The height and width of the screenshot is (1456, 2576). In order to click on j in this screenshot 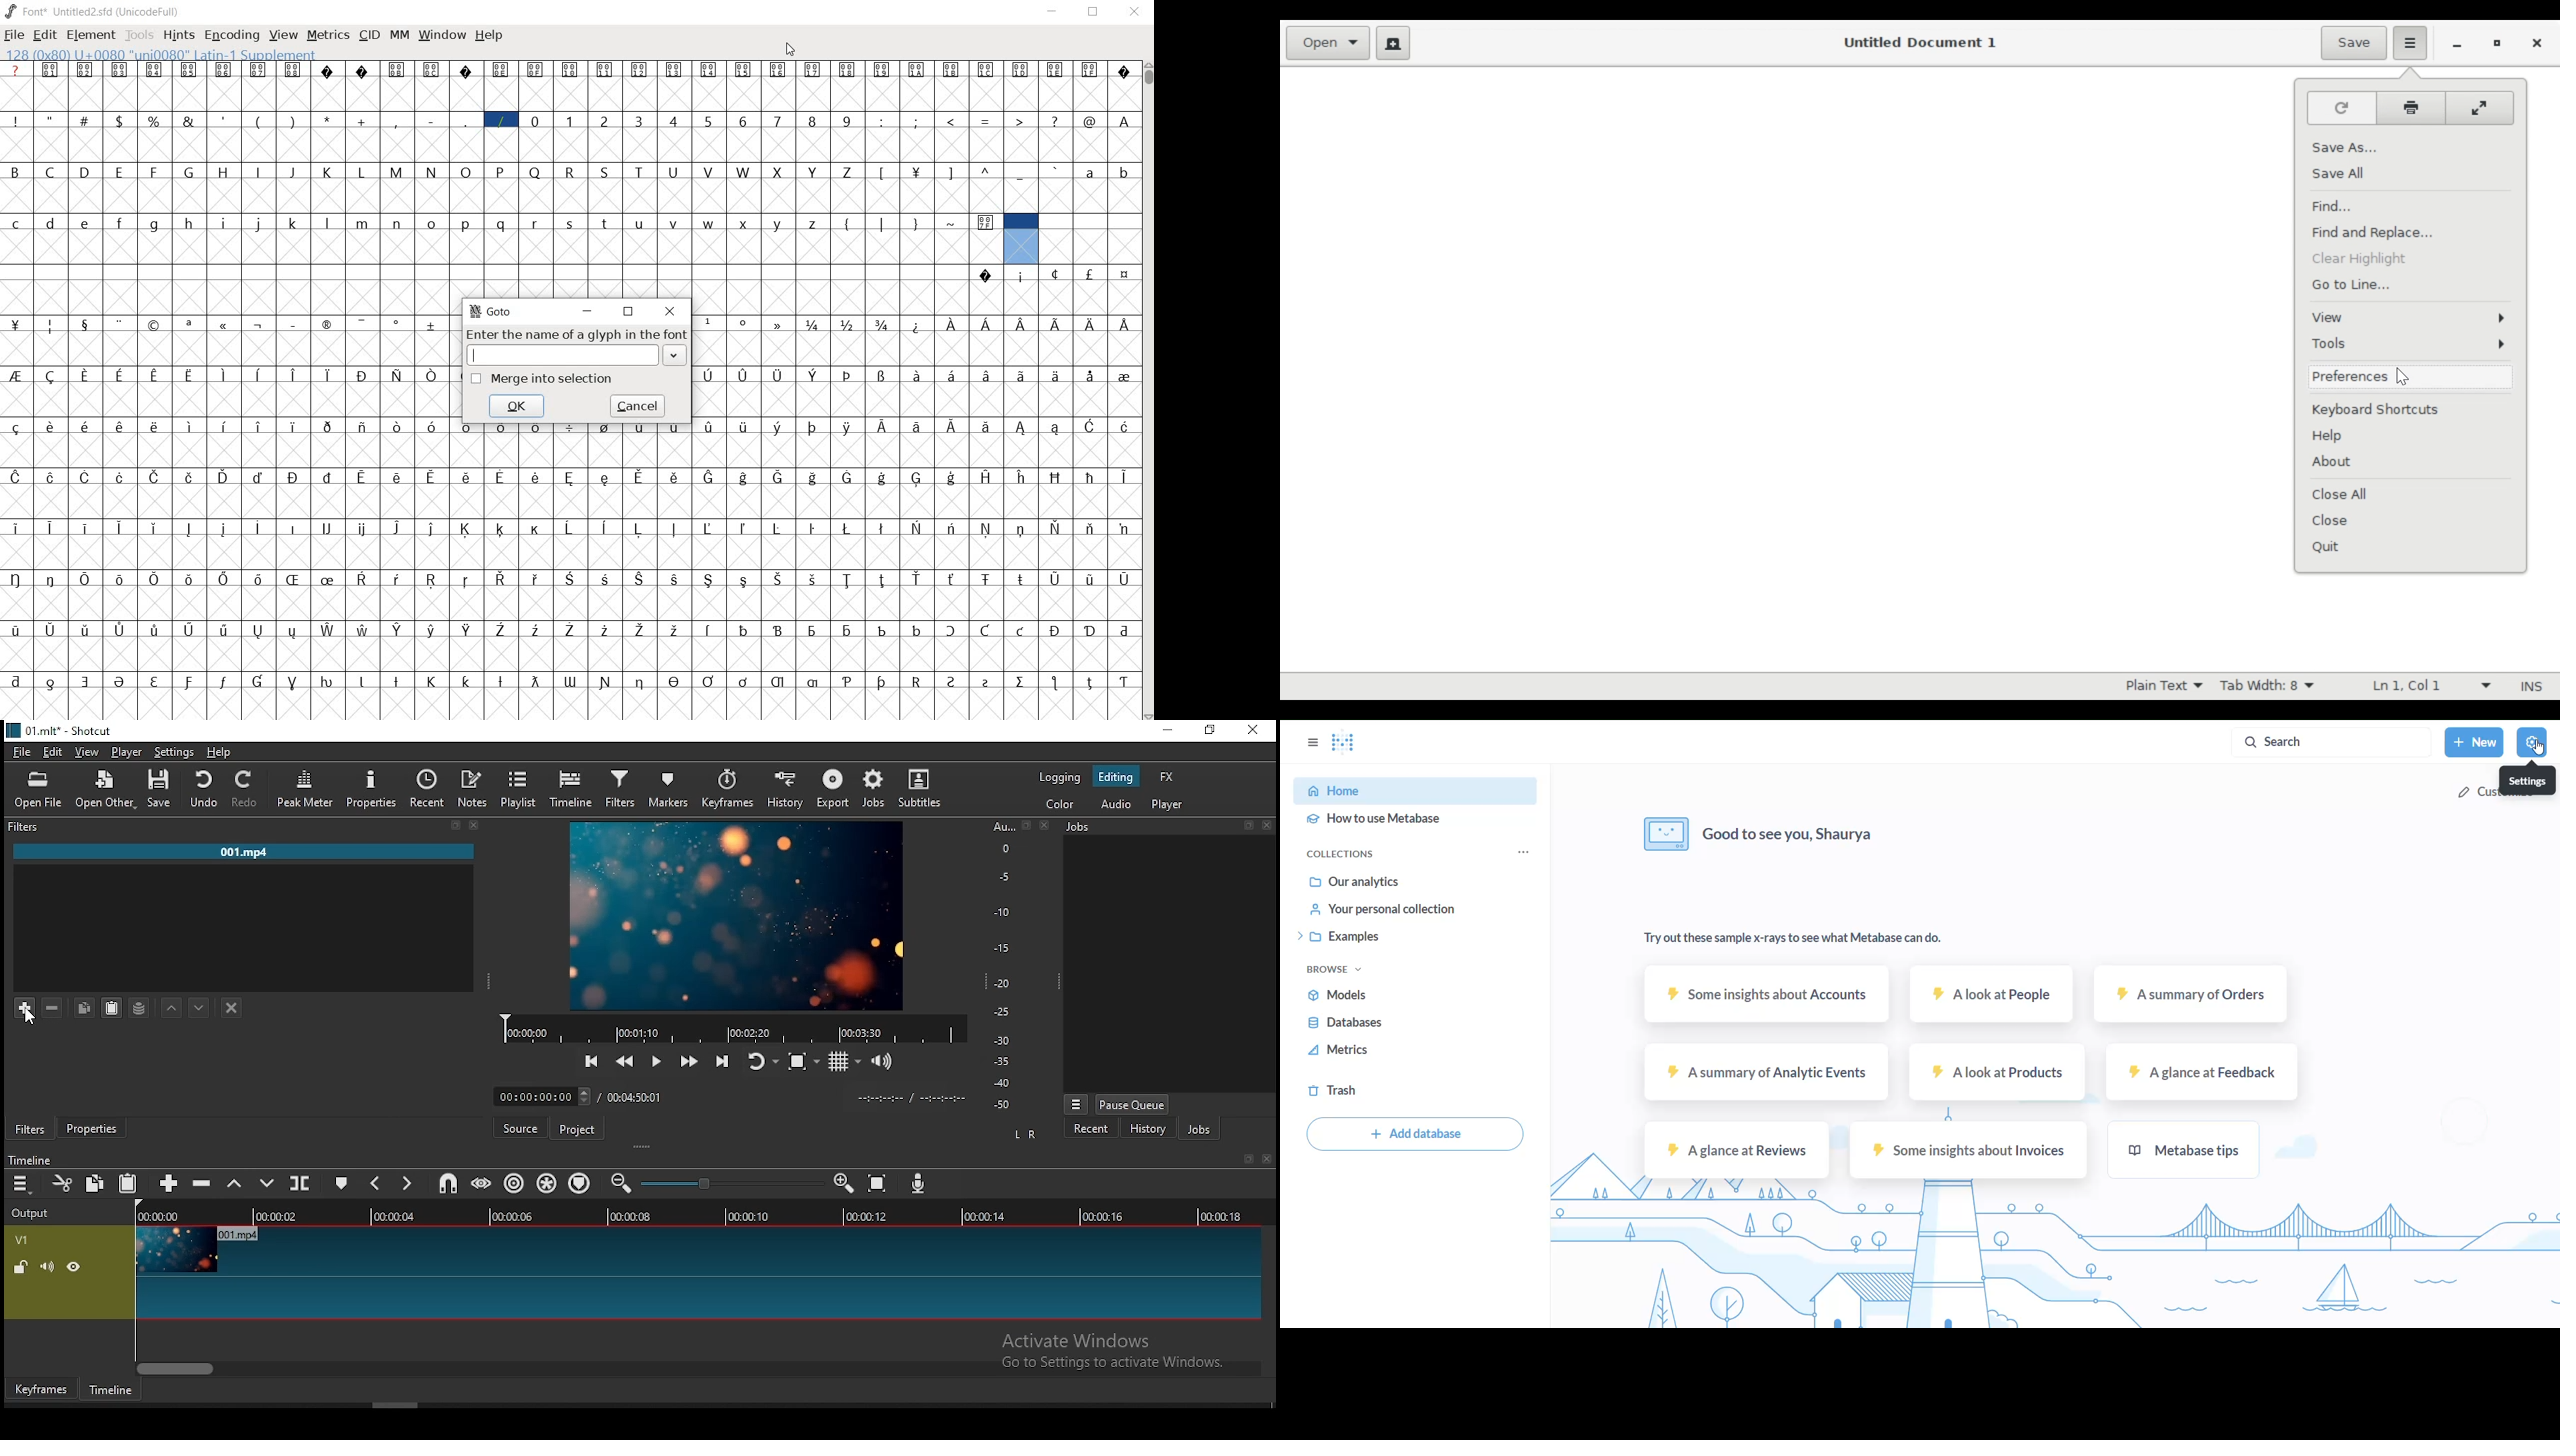, I will do `click(259, 224)`.